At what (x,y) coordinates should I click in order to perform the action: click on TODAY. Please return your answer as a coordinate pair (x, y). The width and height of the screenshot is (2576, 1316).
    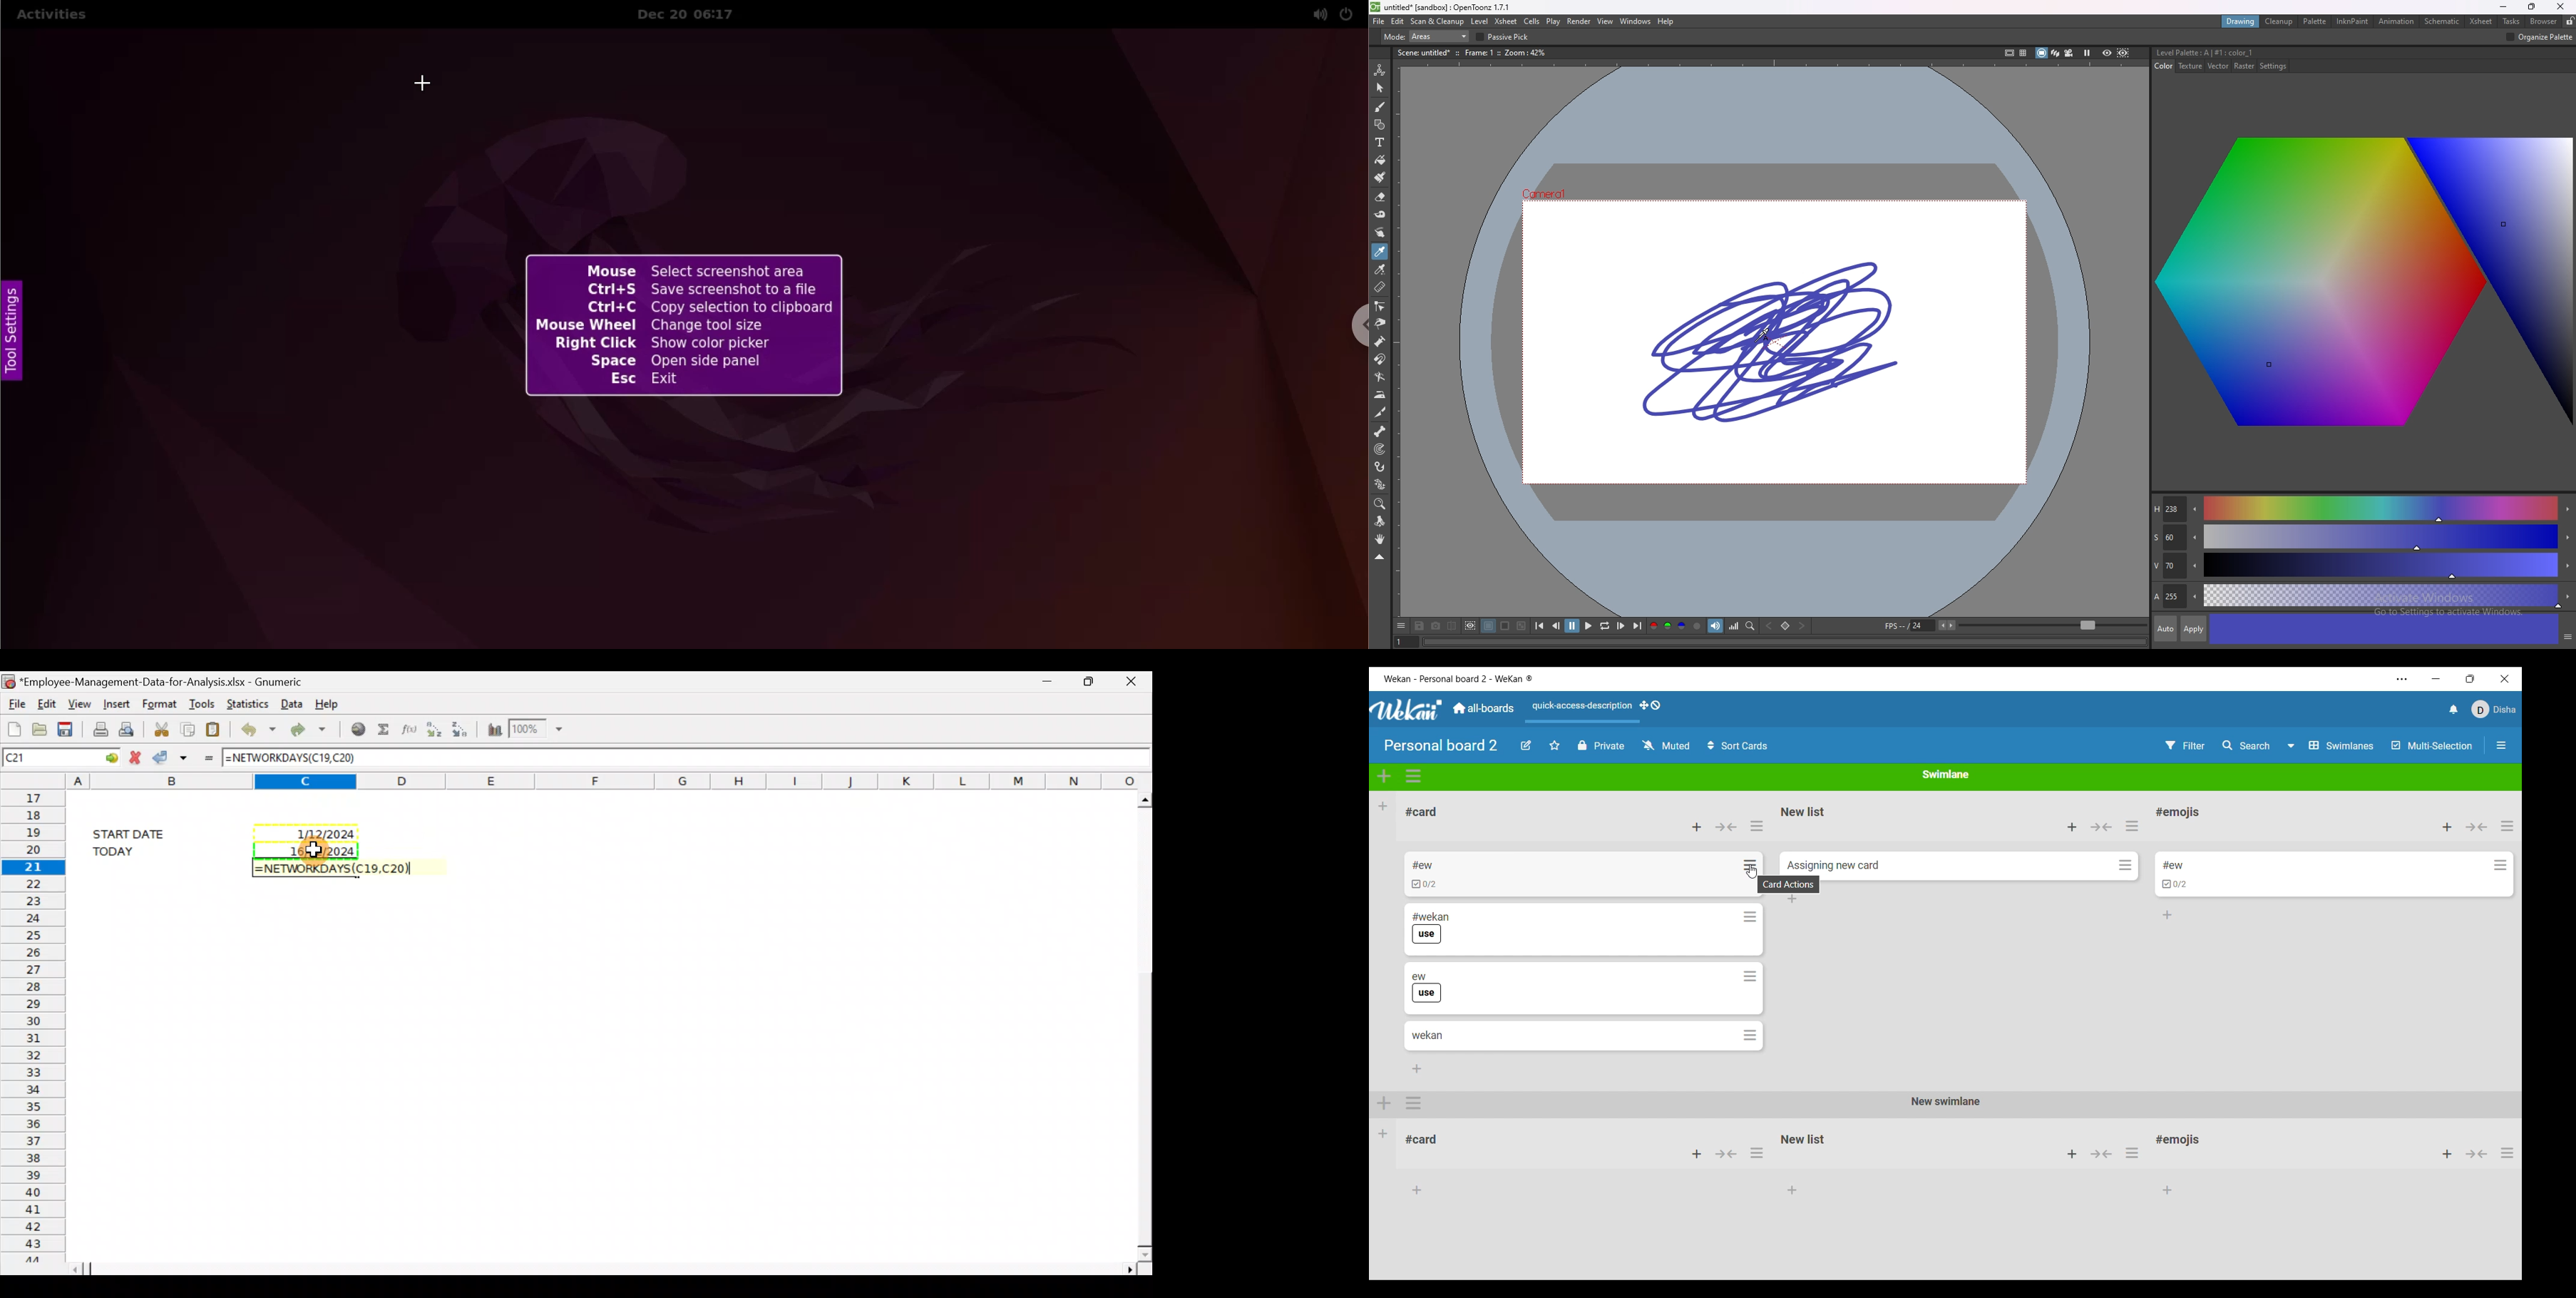
    Looking at the image, I should click on (133, 851).